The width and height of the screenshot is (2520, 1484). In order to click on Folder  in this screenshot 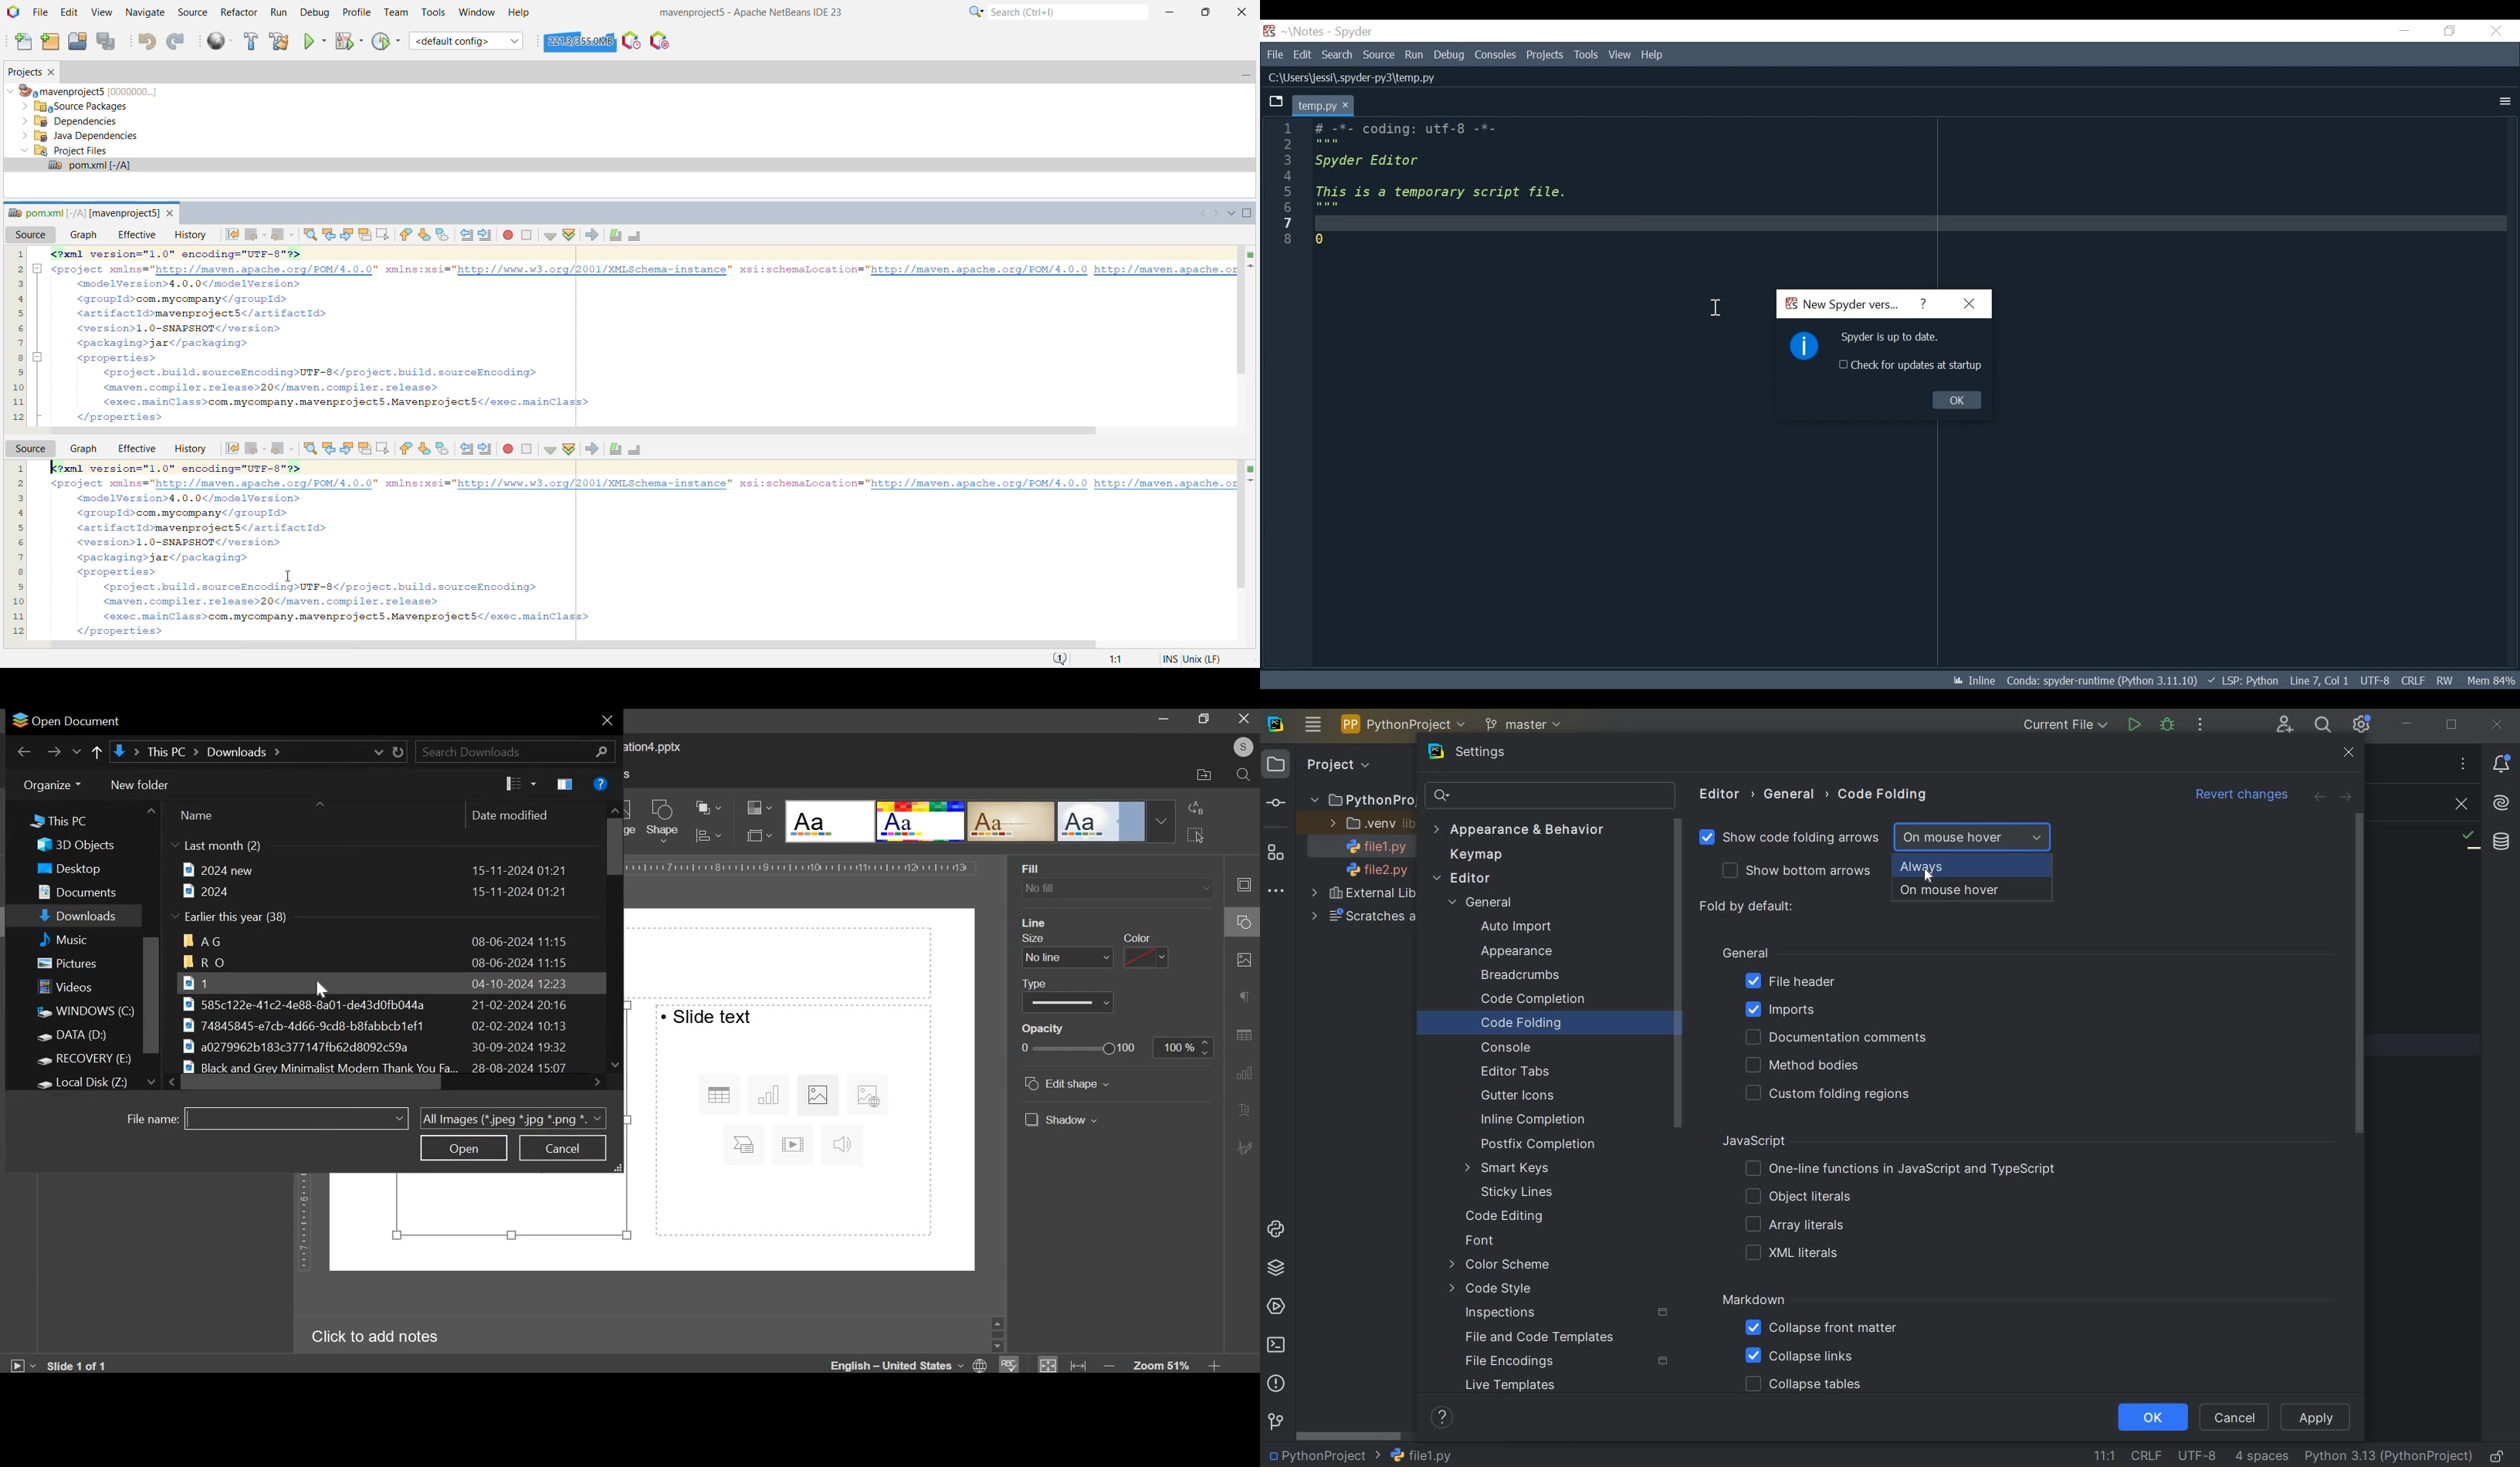, I will do `click(376, 963)`.